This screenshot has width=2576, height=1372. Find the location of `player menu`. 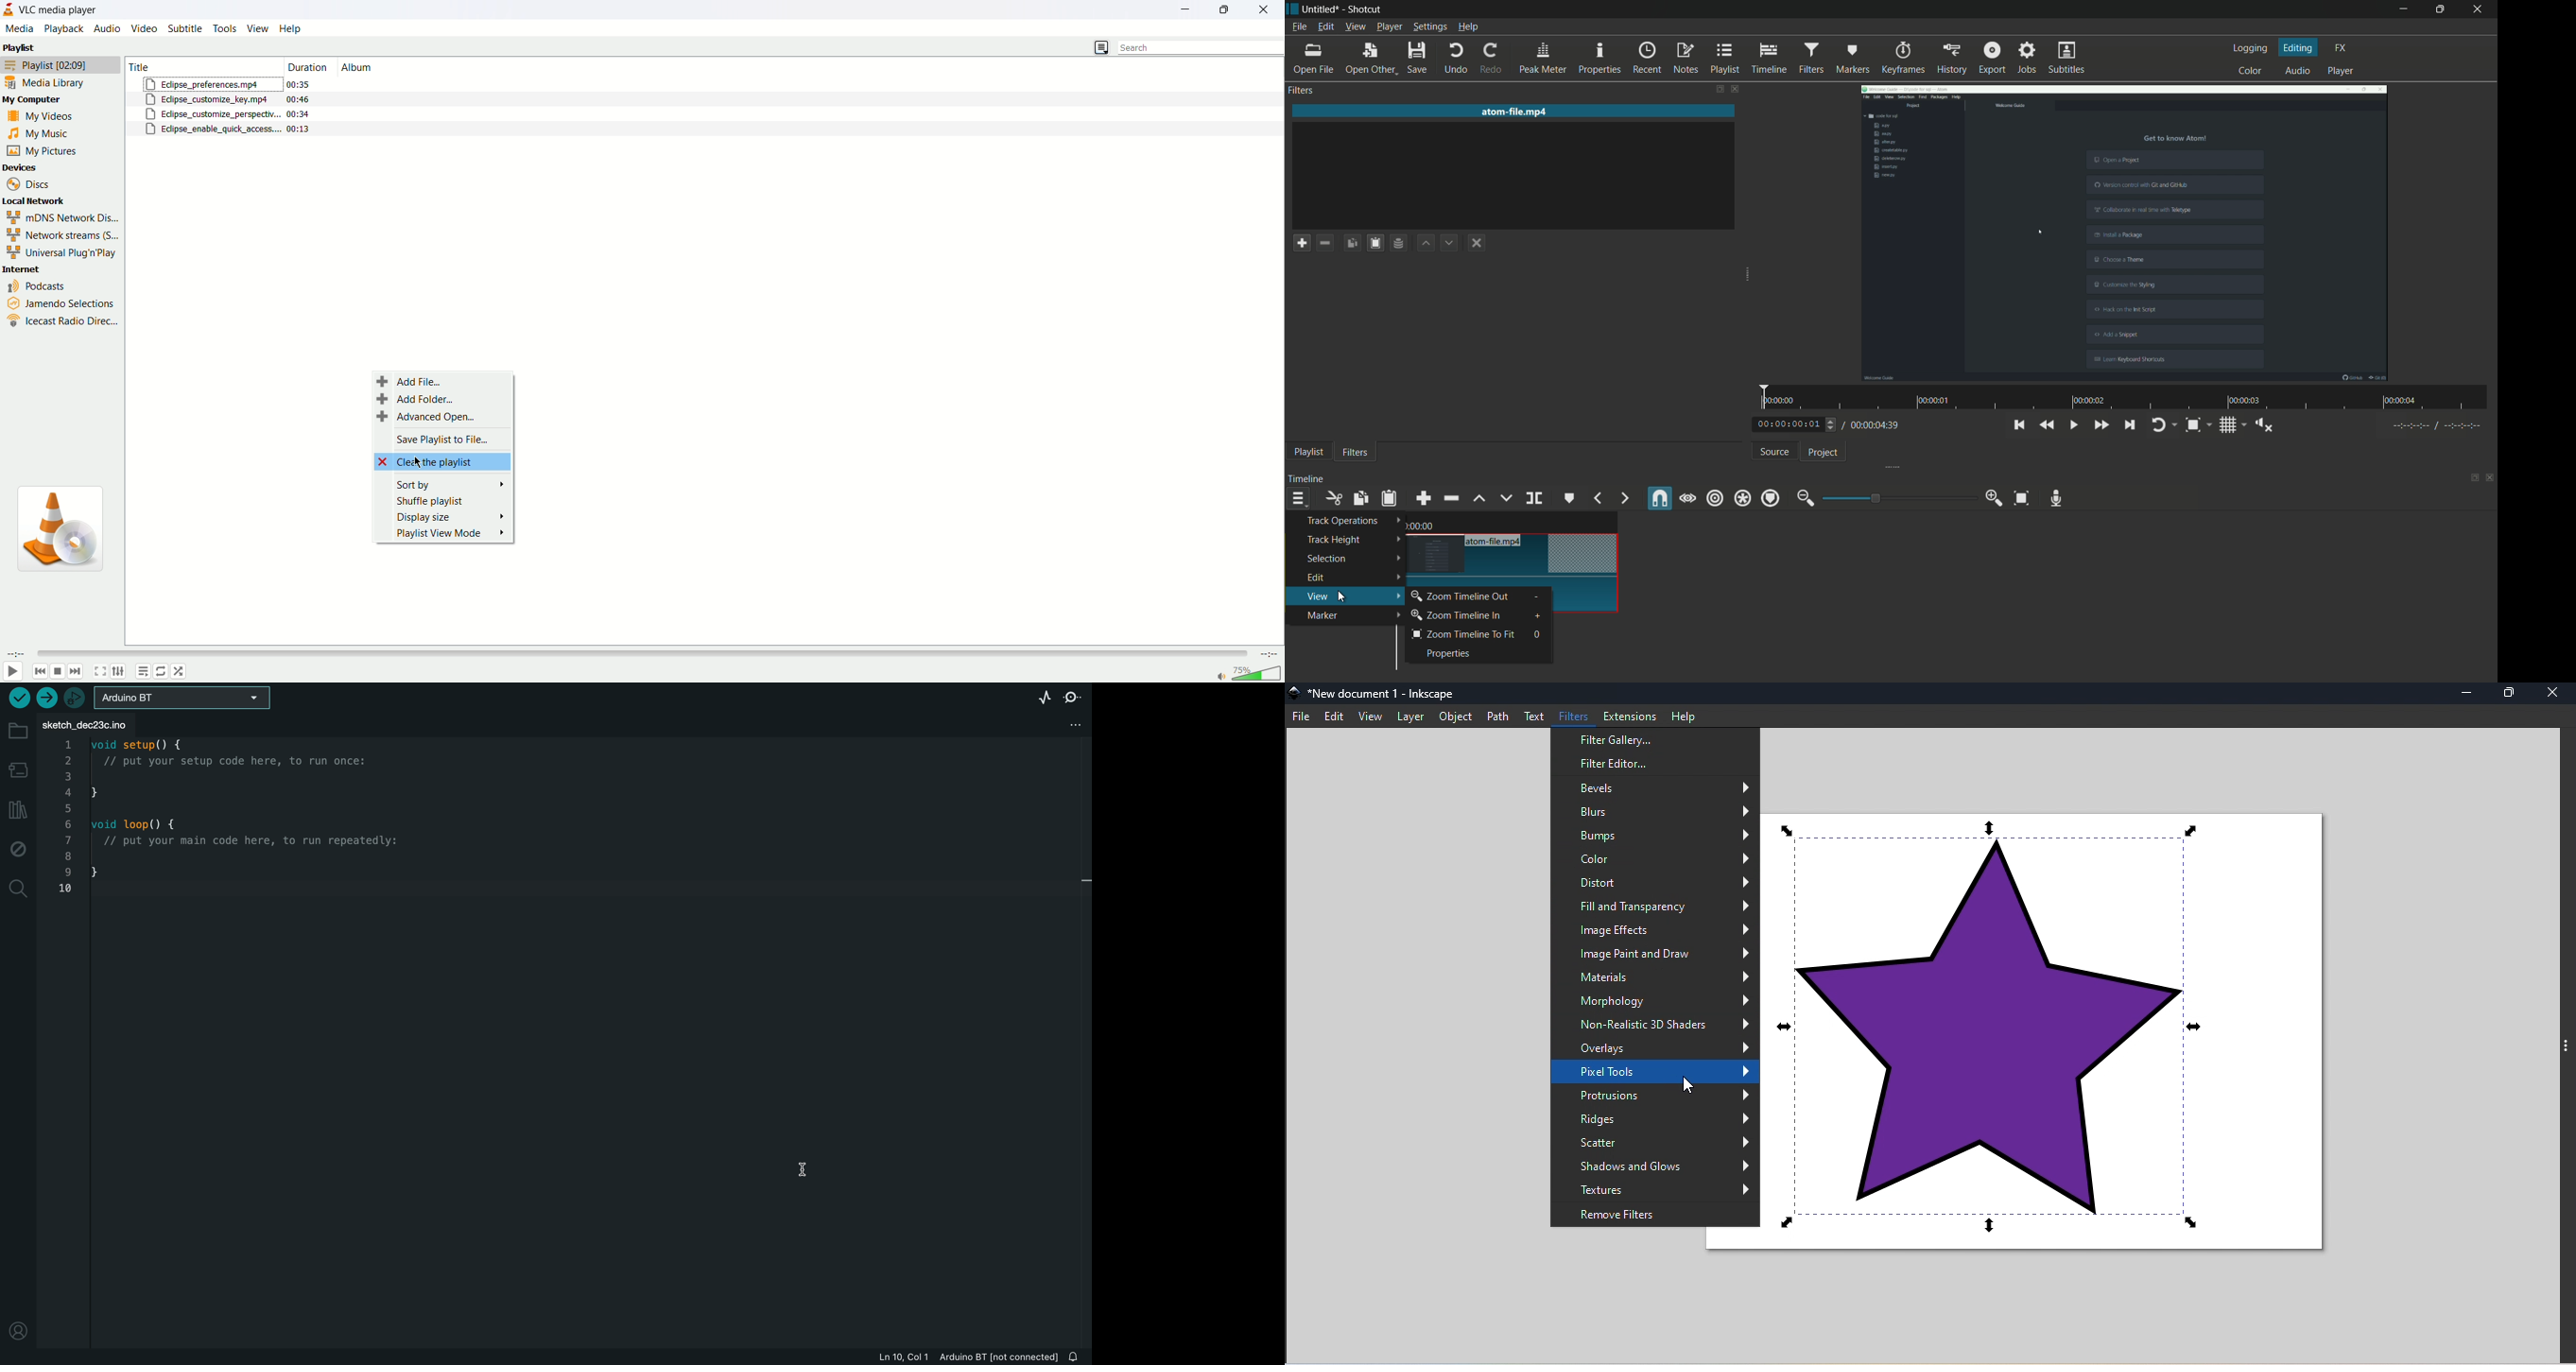

player menu is located at coordinates (1390, 27).